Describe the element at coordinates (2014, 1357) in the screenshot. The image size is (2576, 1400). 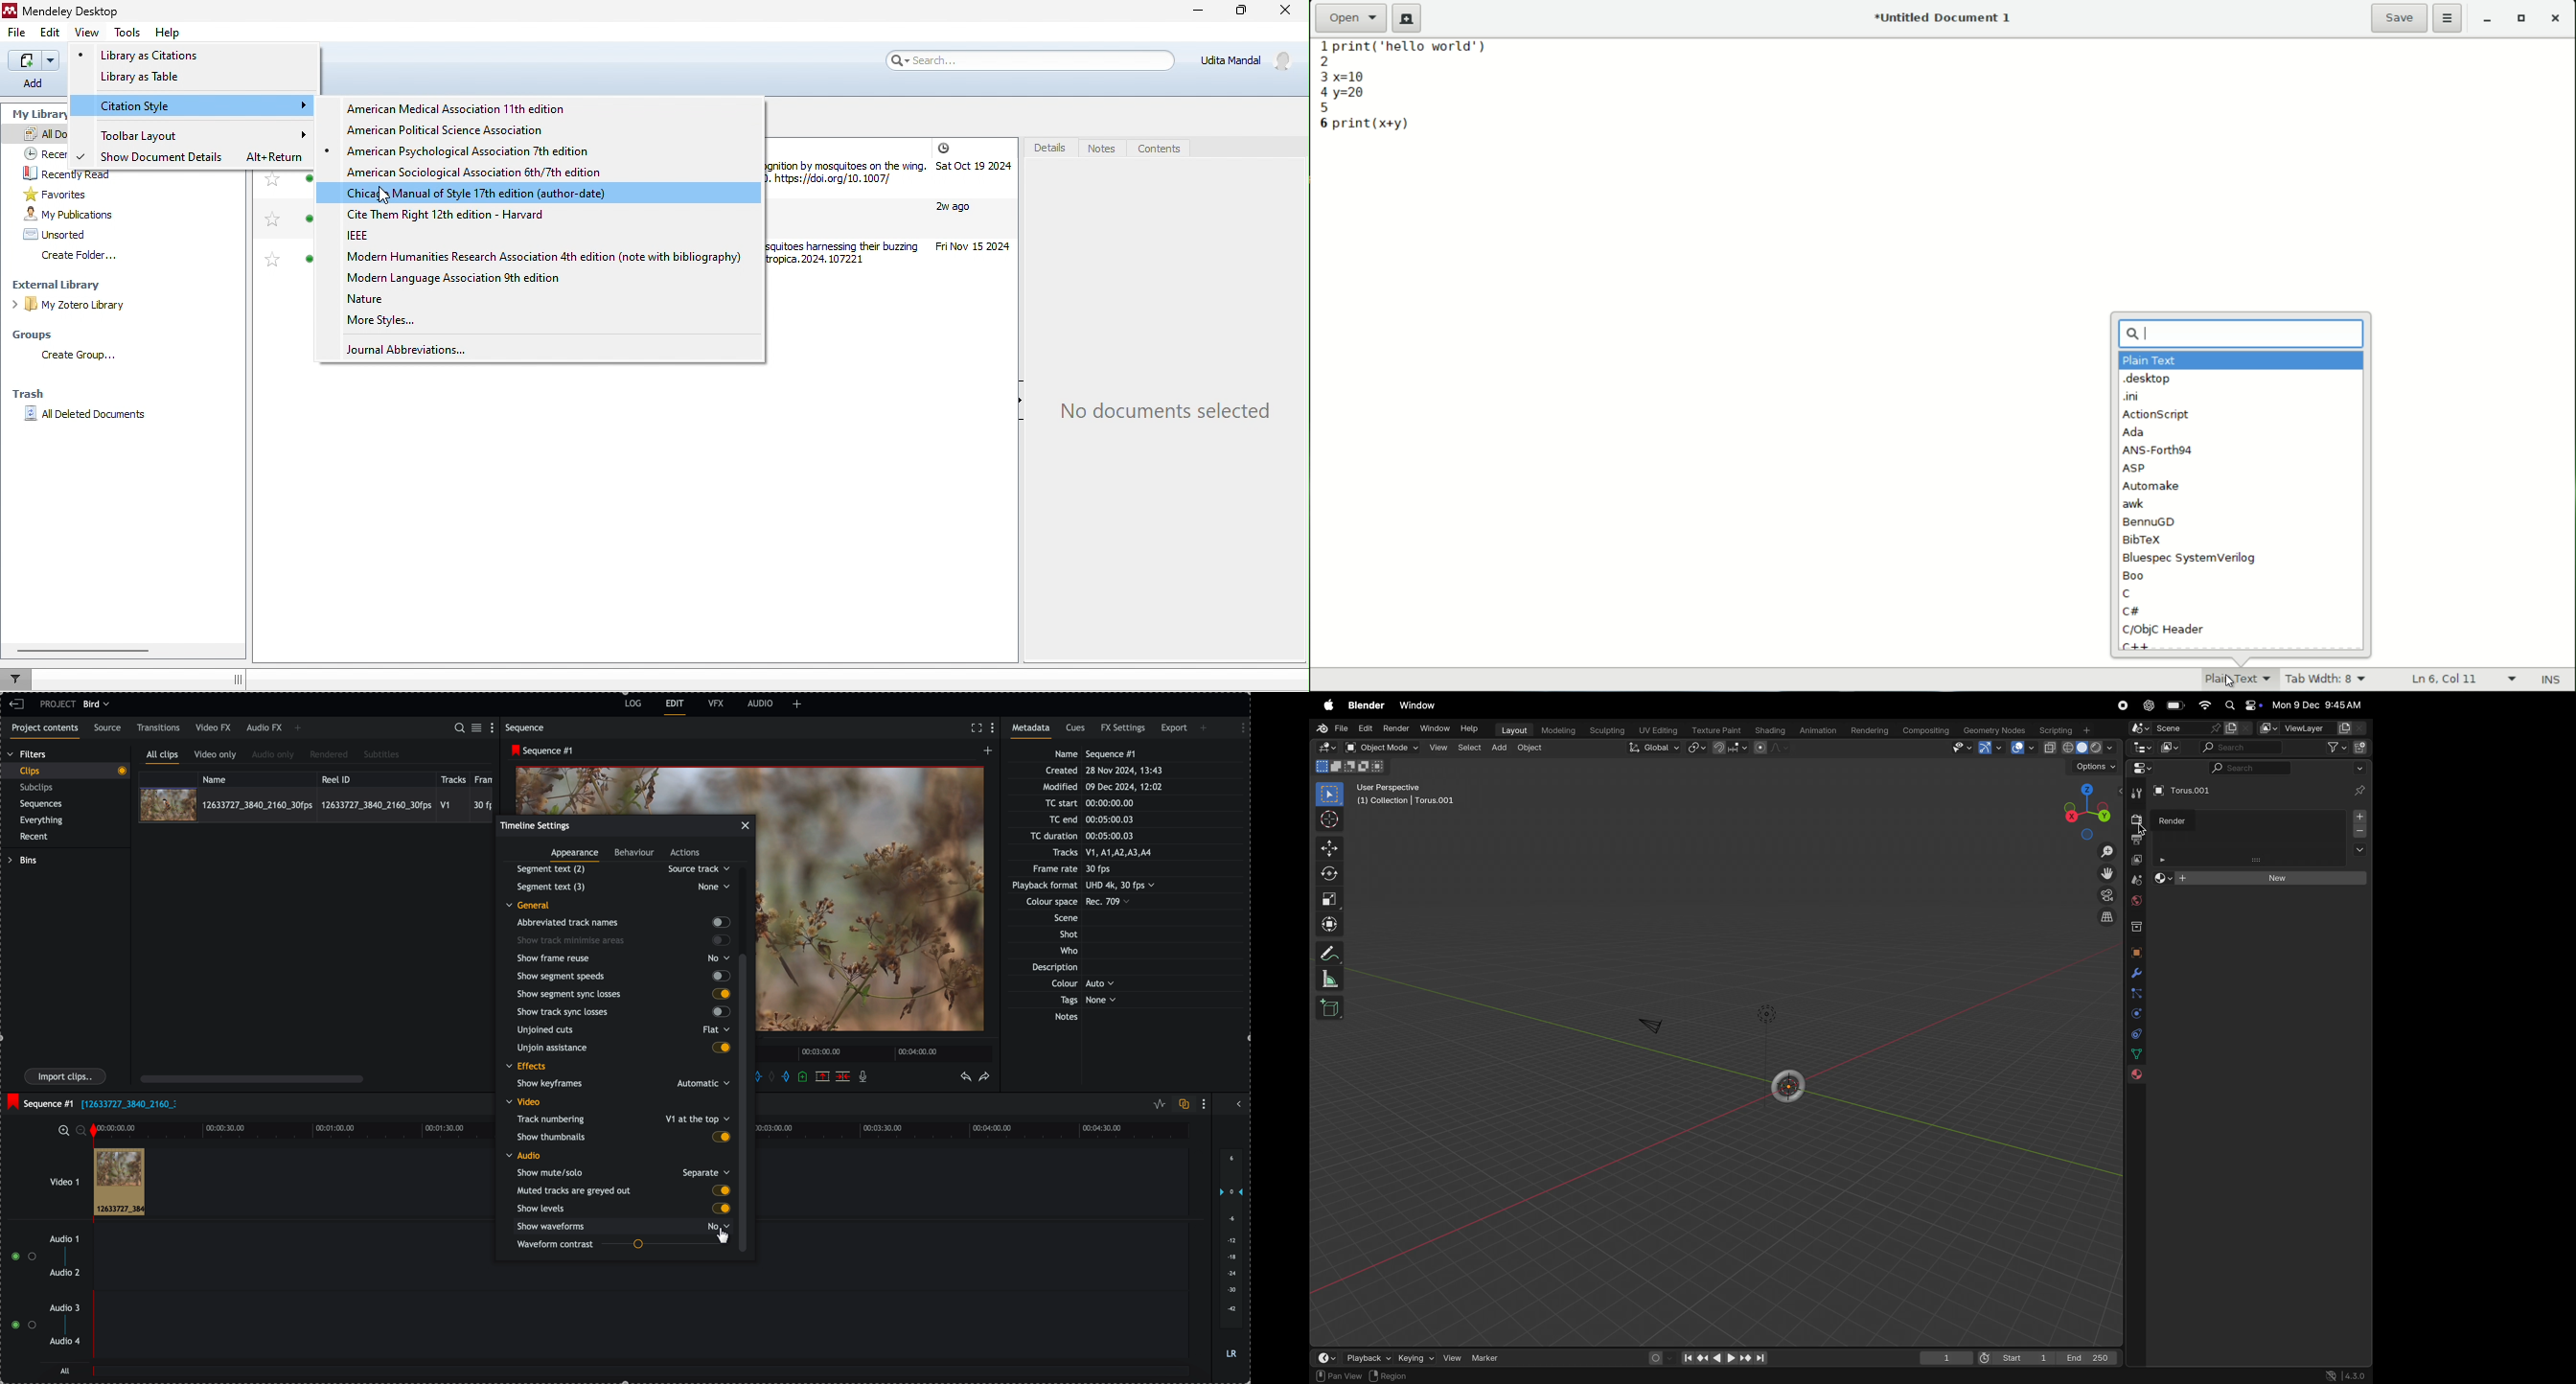
I see `Start` at that location.